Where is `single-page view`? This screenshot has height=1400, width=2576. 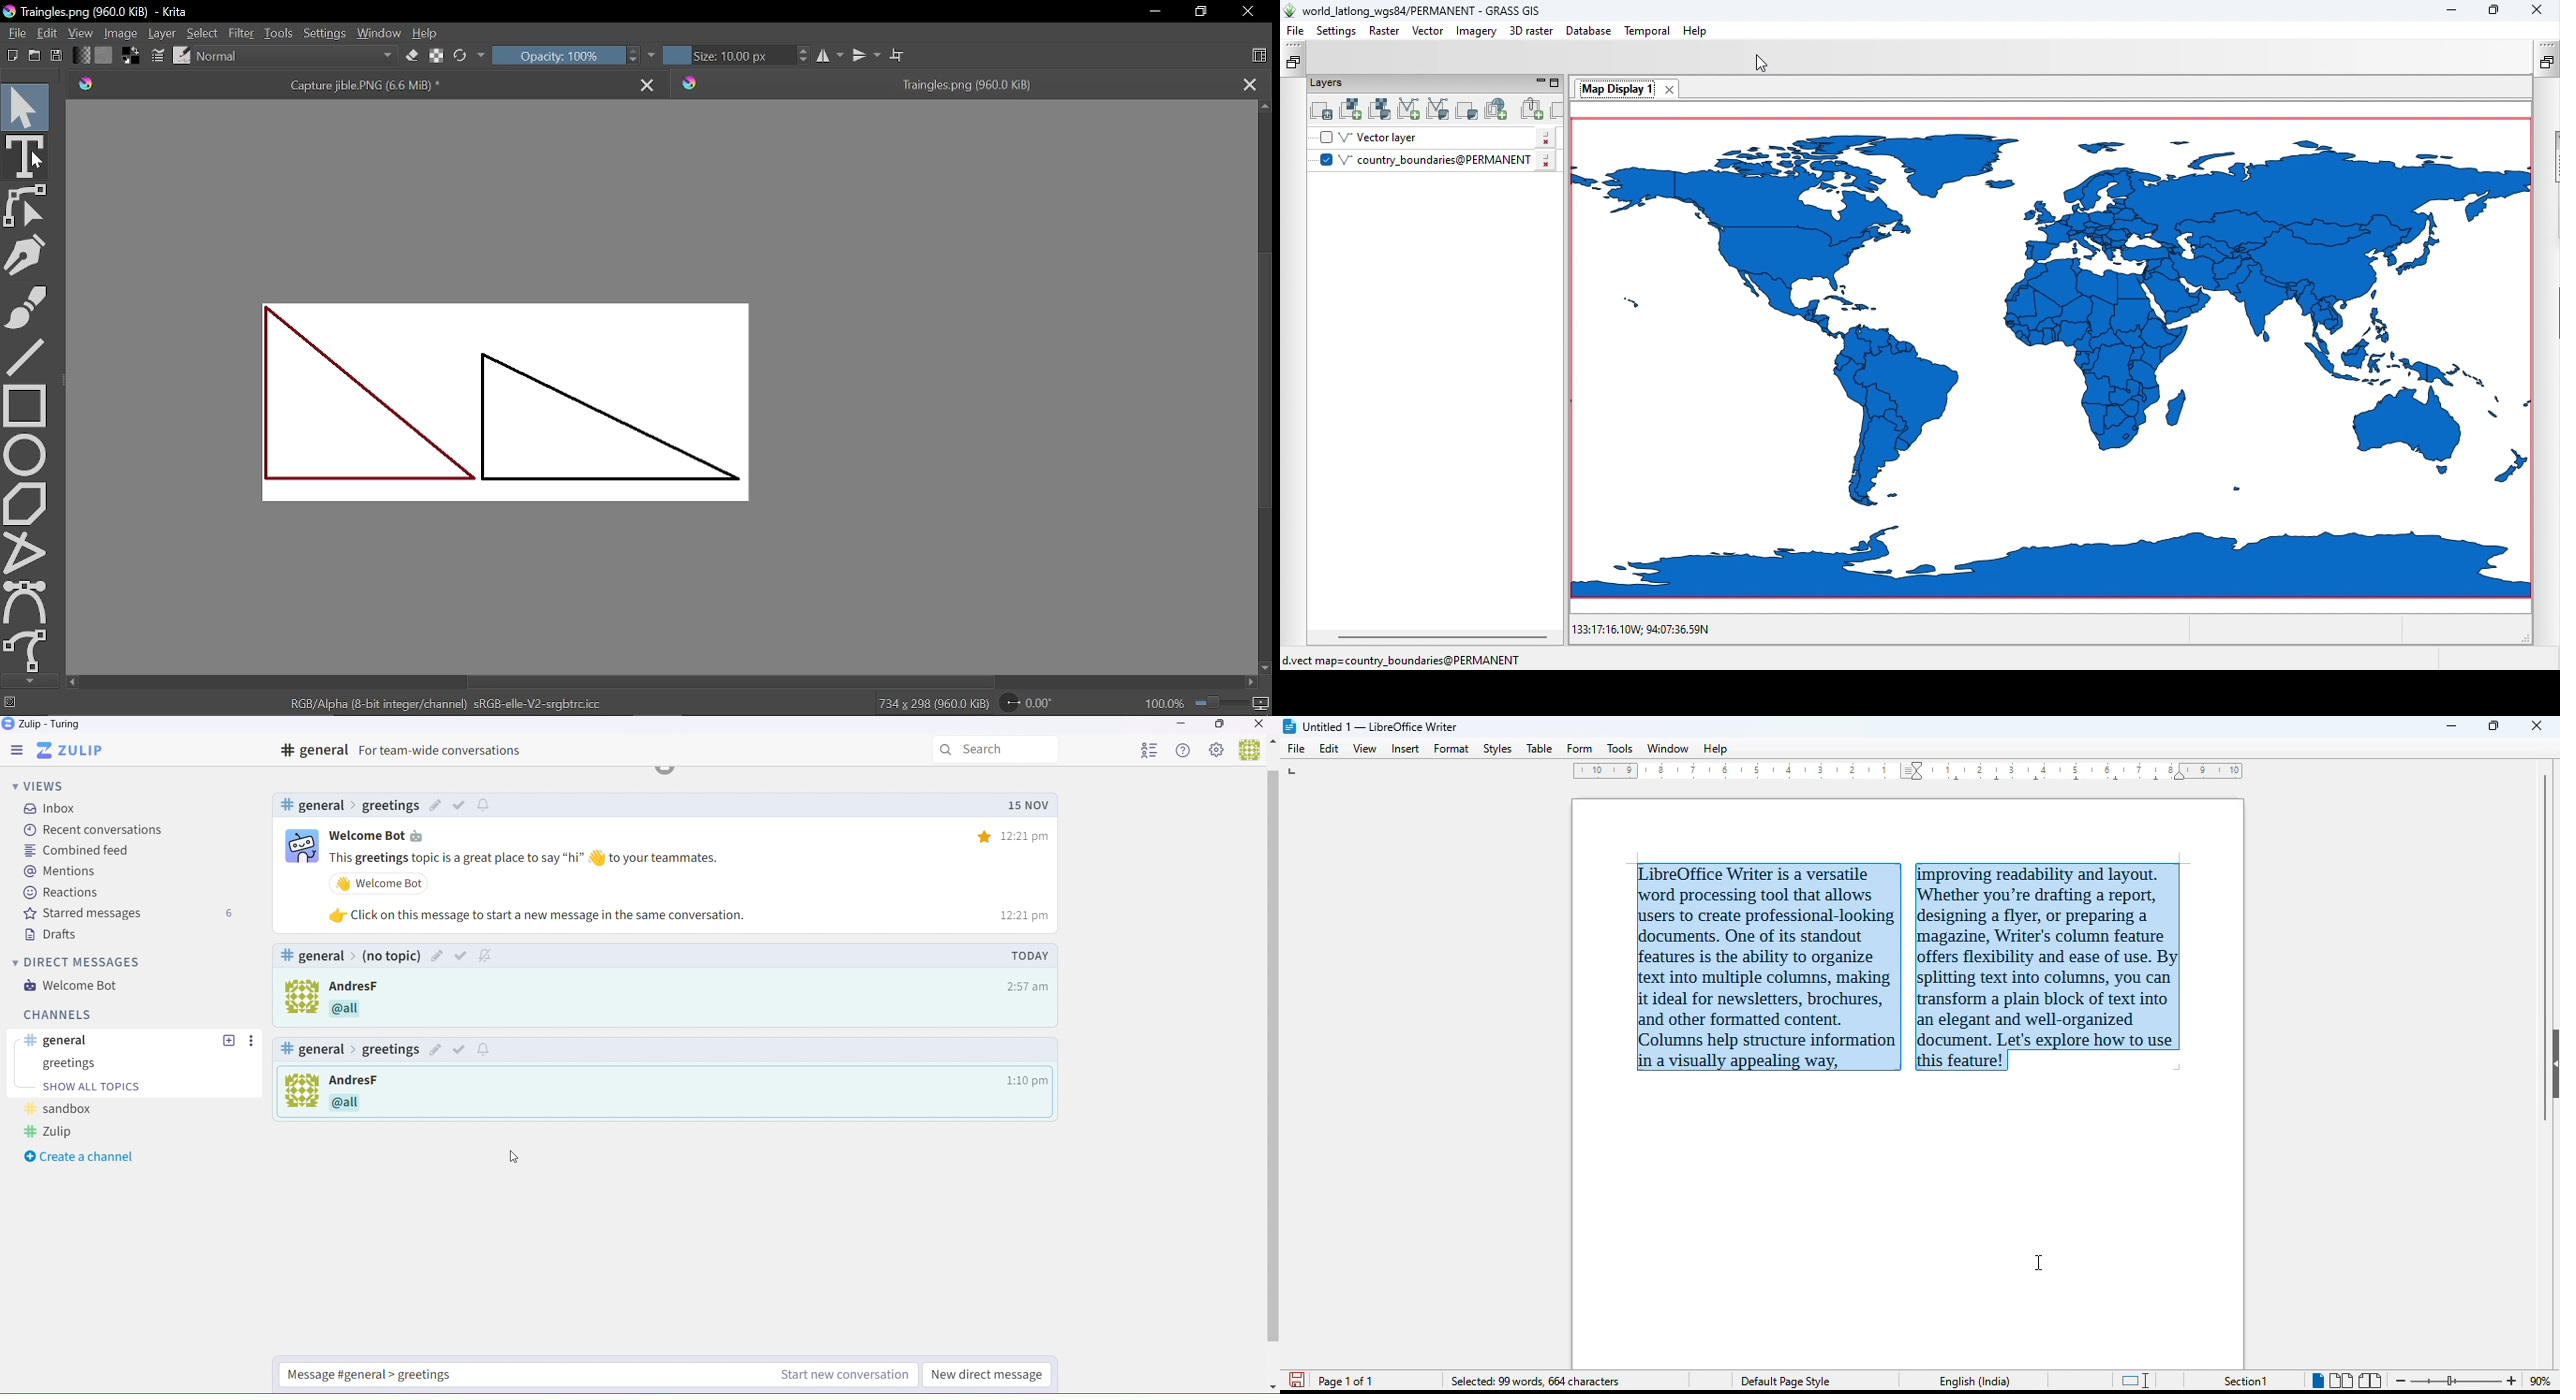 single-page view is located at coordinates (2316, 1381).